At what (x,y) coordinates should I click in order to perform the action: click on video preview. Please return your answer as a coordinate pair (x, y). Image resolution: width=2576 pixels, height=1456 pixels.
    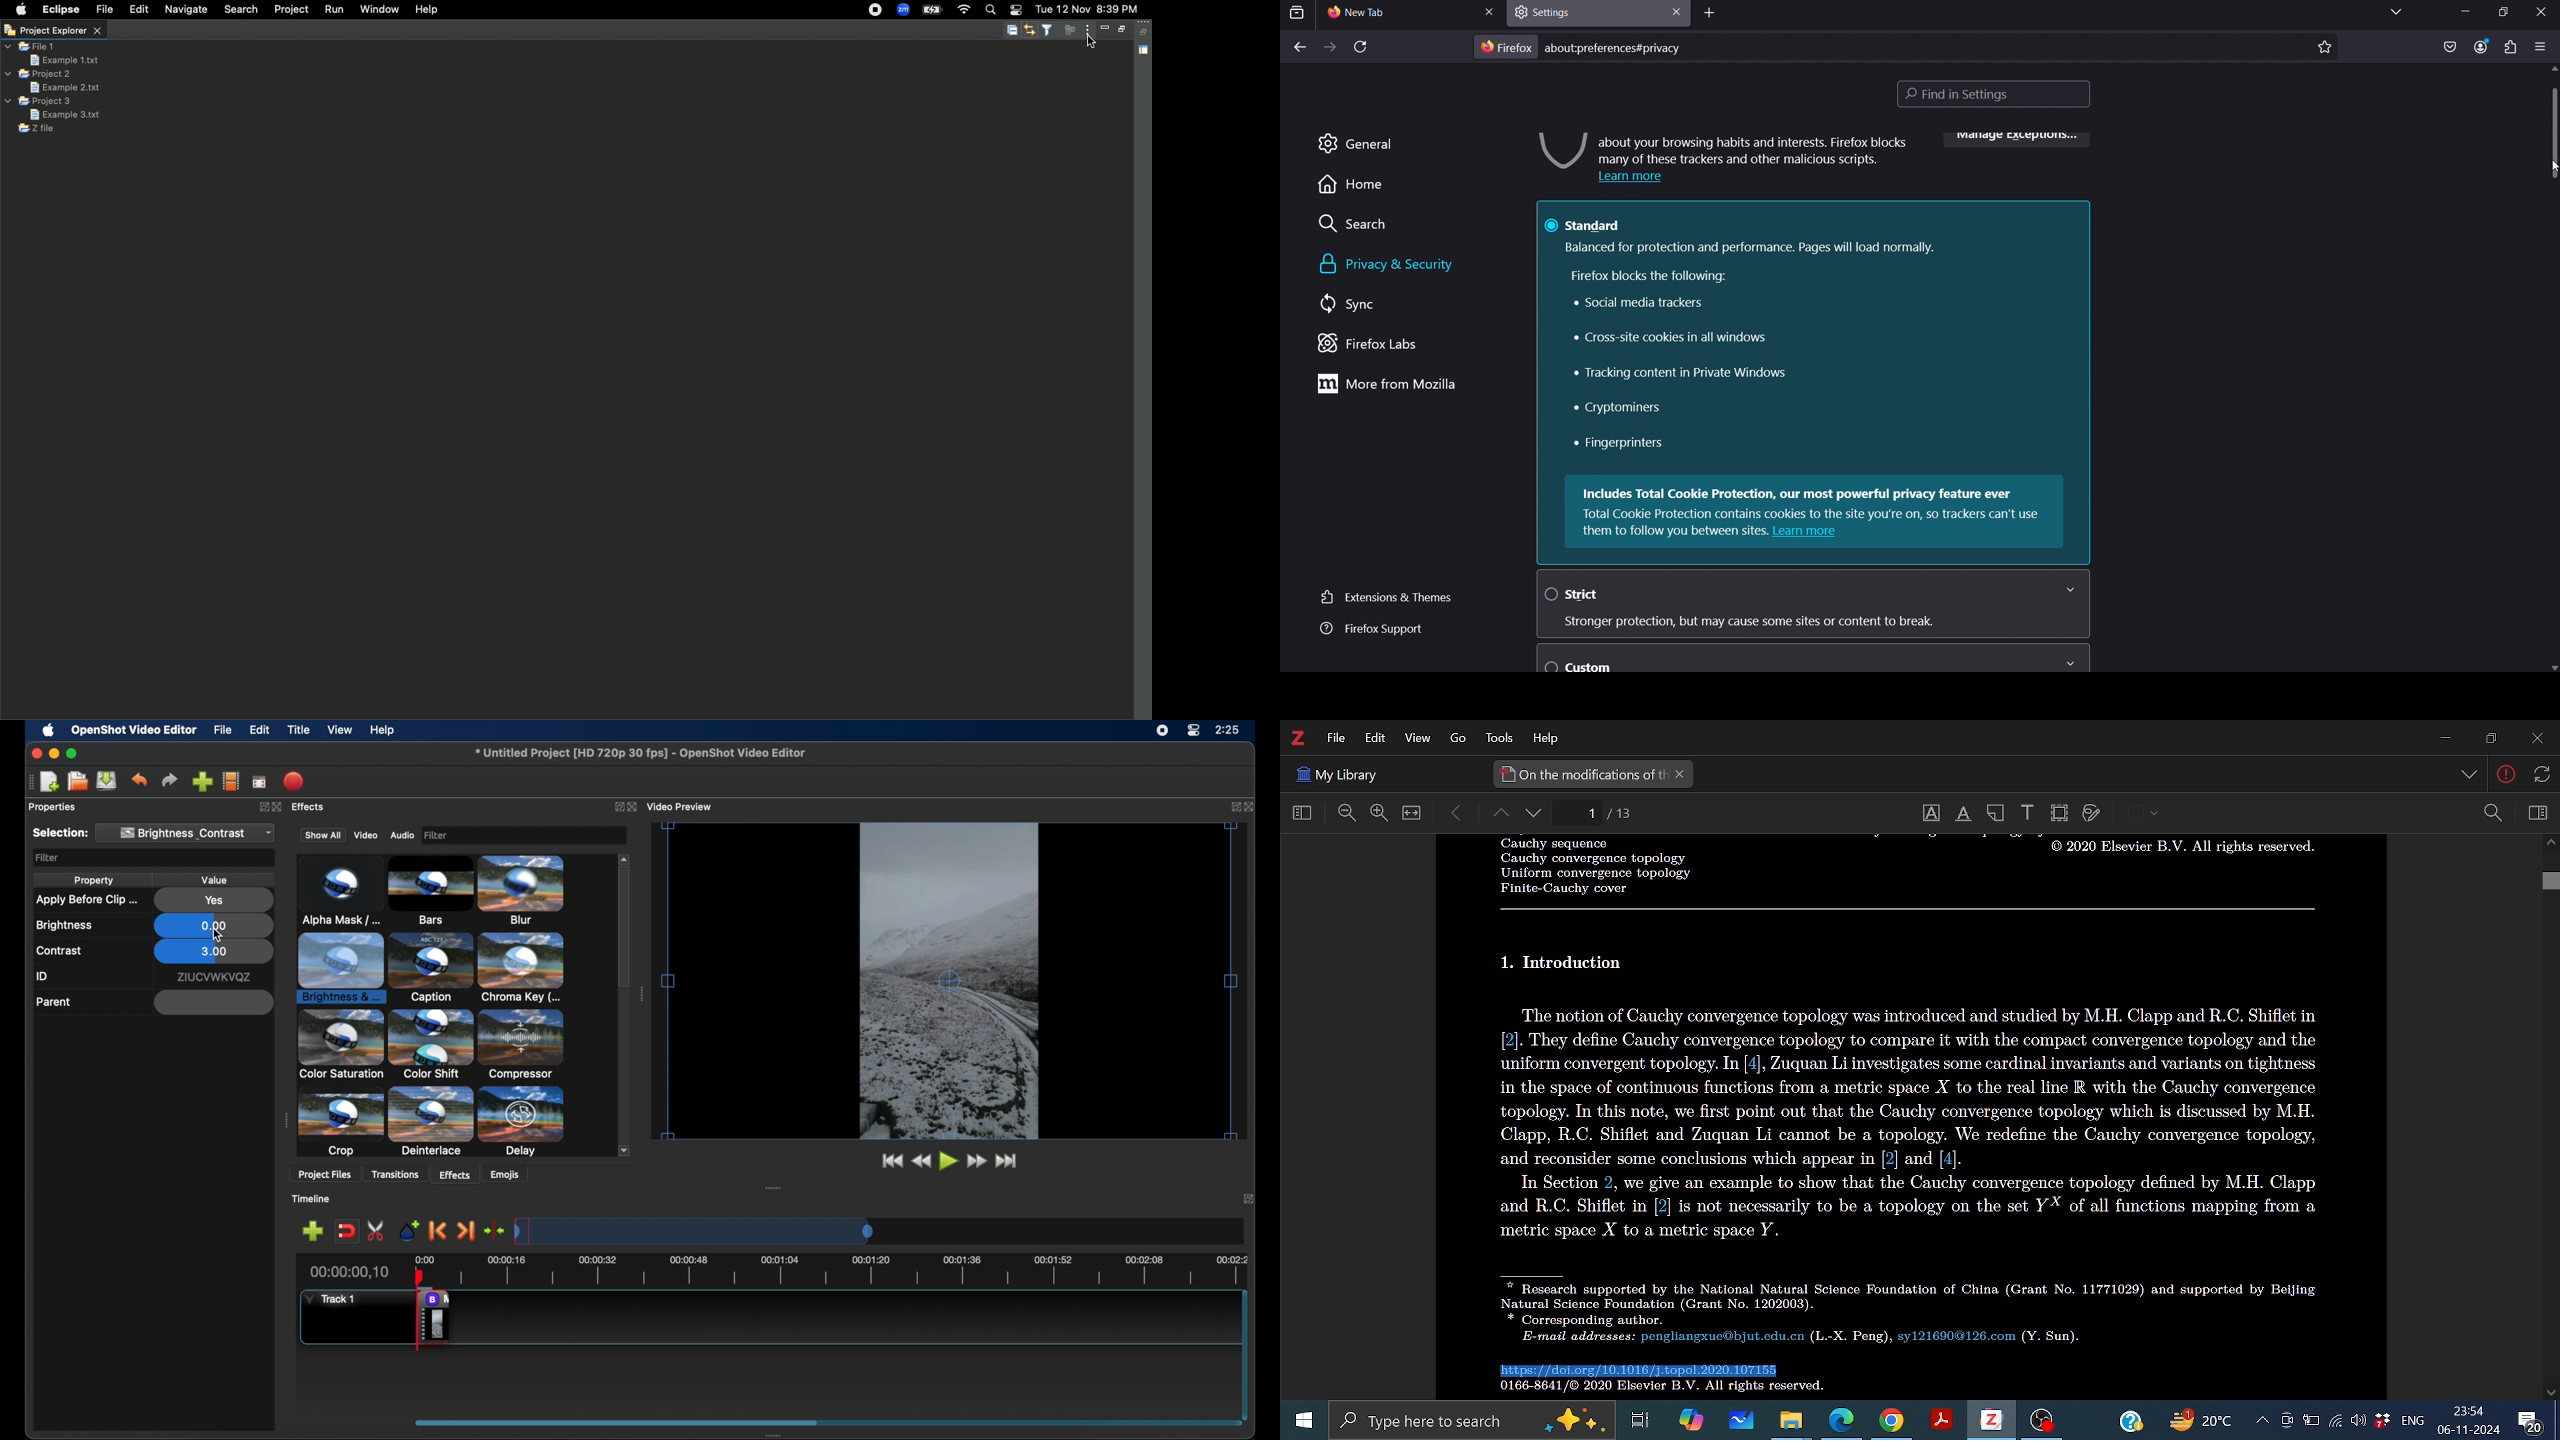
    Looking at the image, I should click on (954, 987).